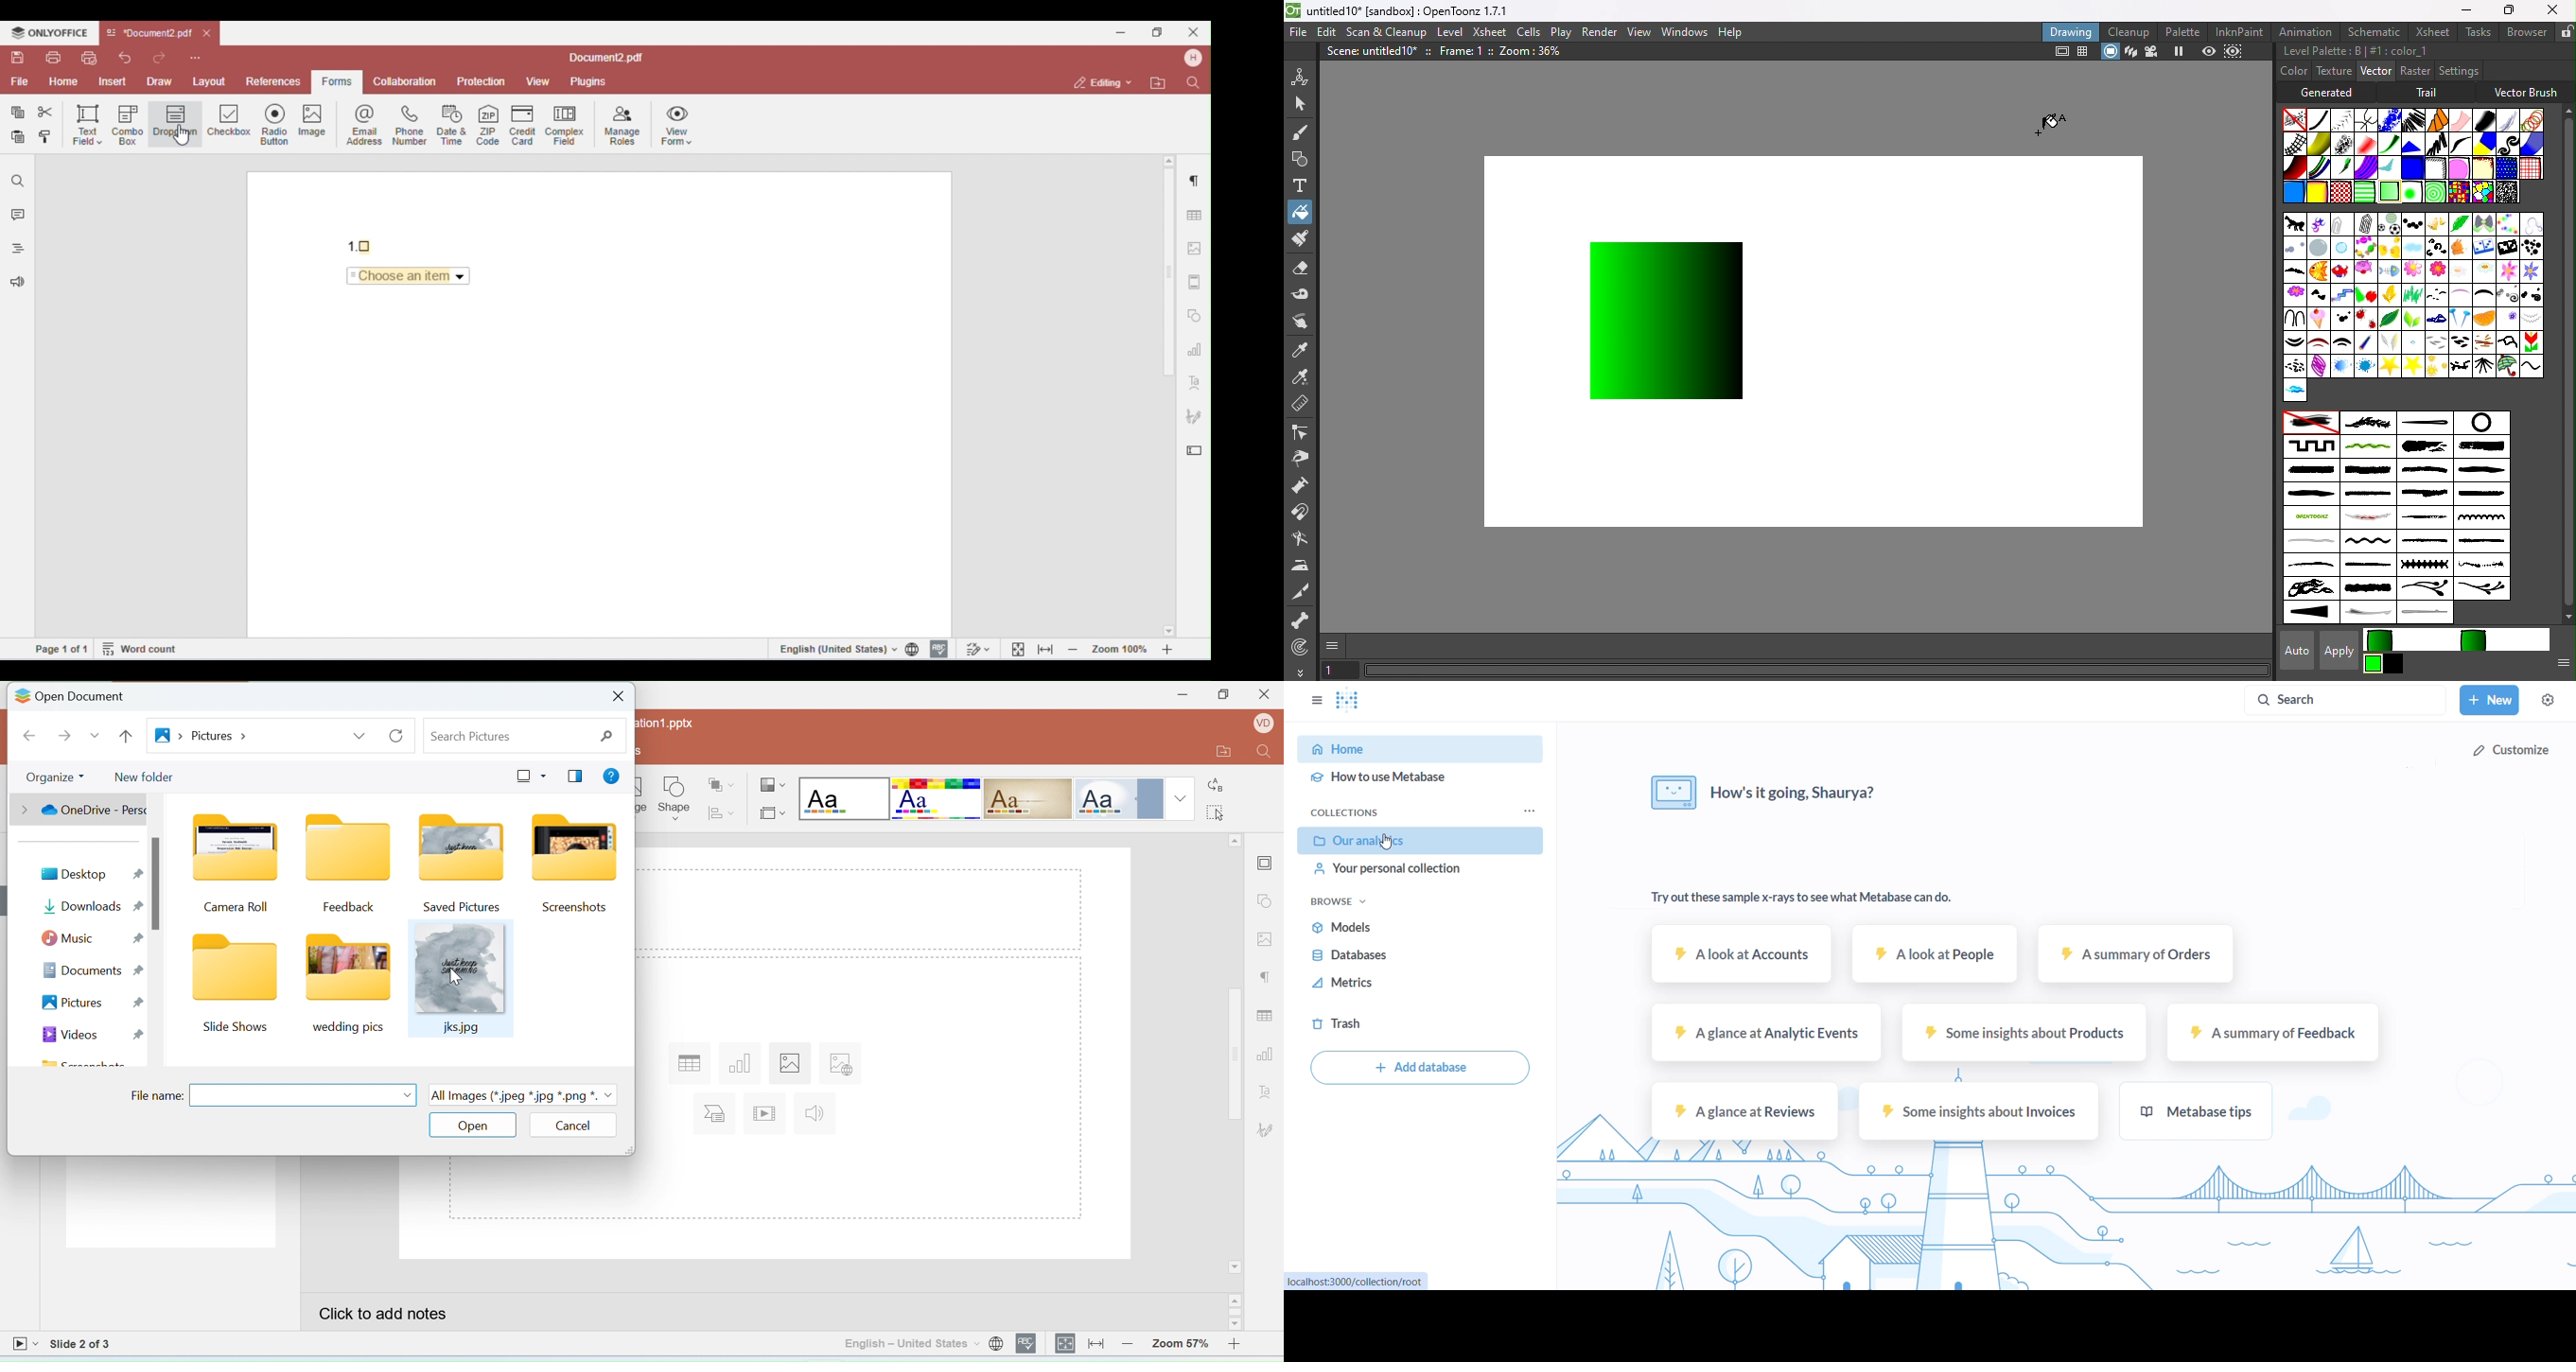 This screenshot has width=2576, height=1372. Describe the element at coordinates (2411, 272) in the screenshot. I see `Flow` at that location.